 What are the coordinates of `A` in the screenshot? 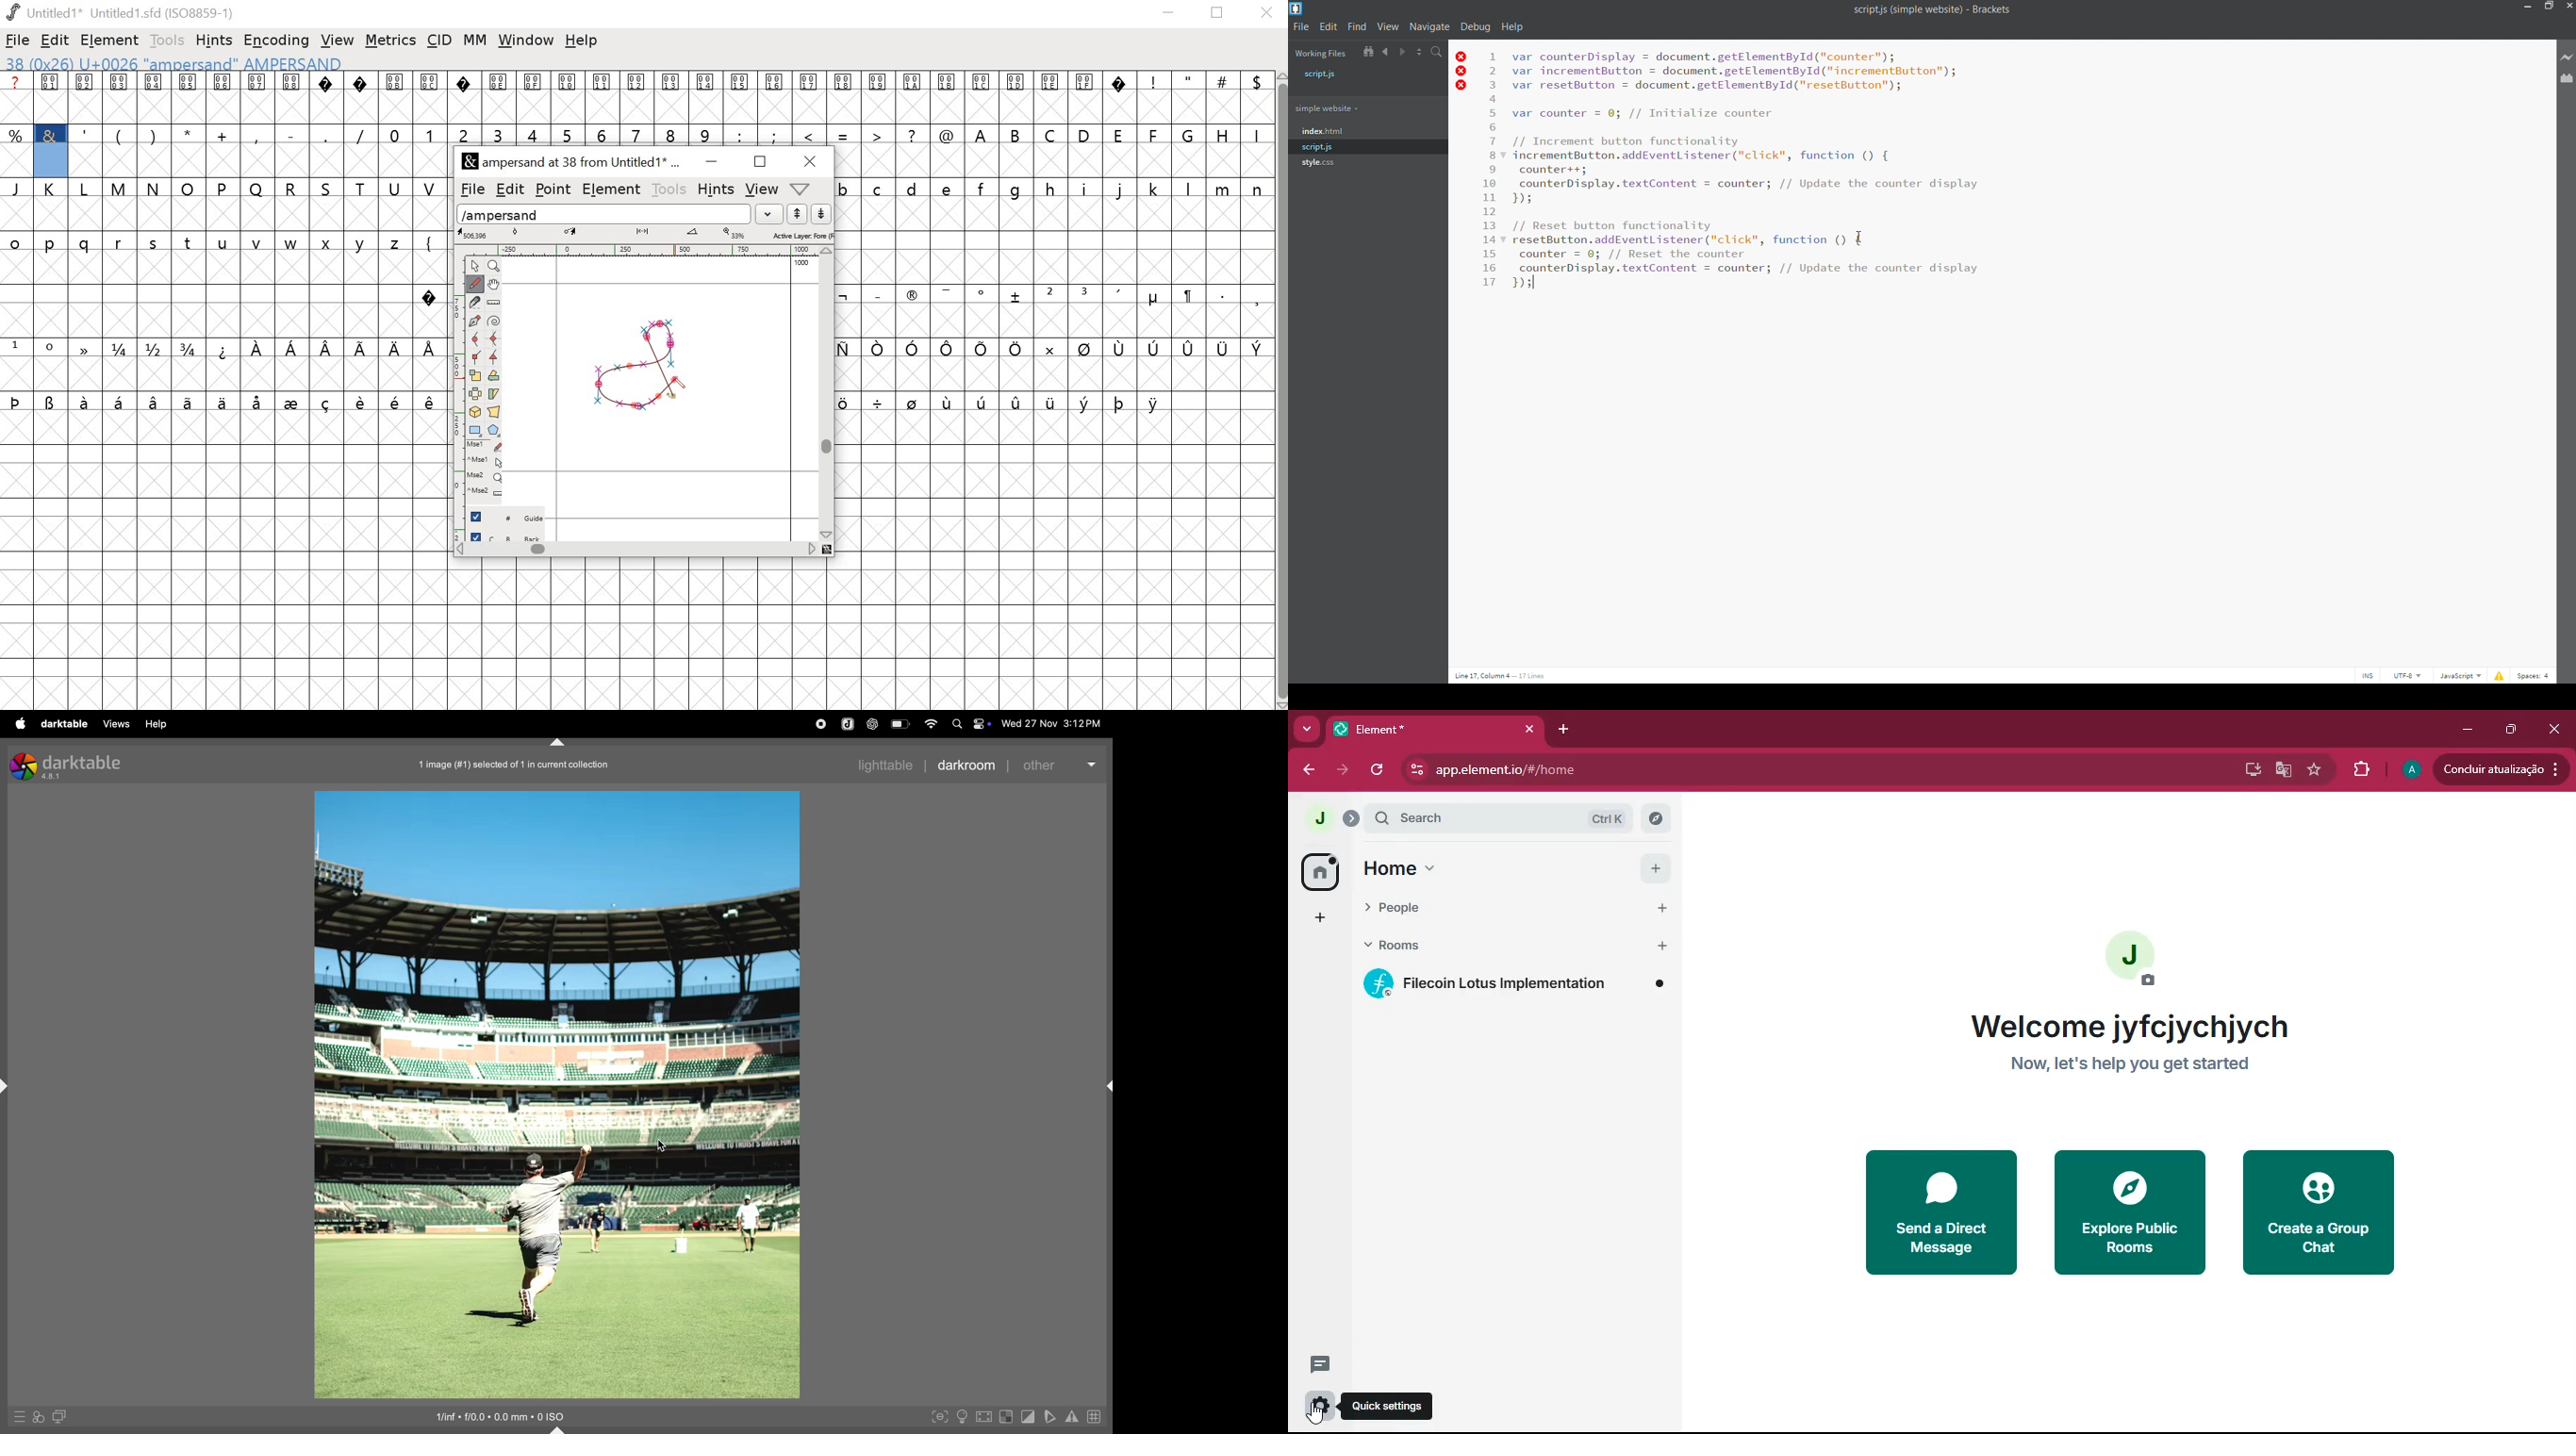 It's located at (982, 134).